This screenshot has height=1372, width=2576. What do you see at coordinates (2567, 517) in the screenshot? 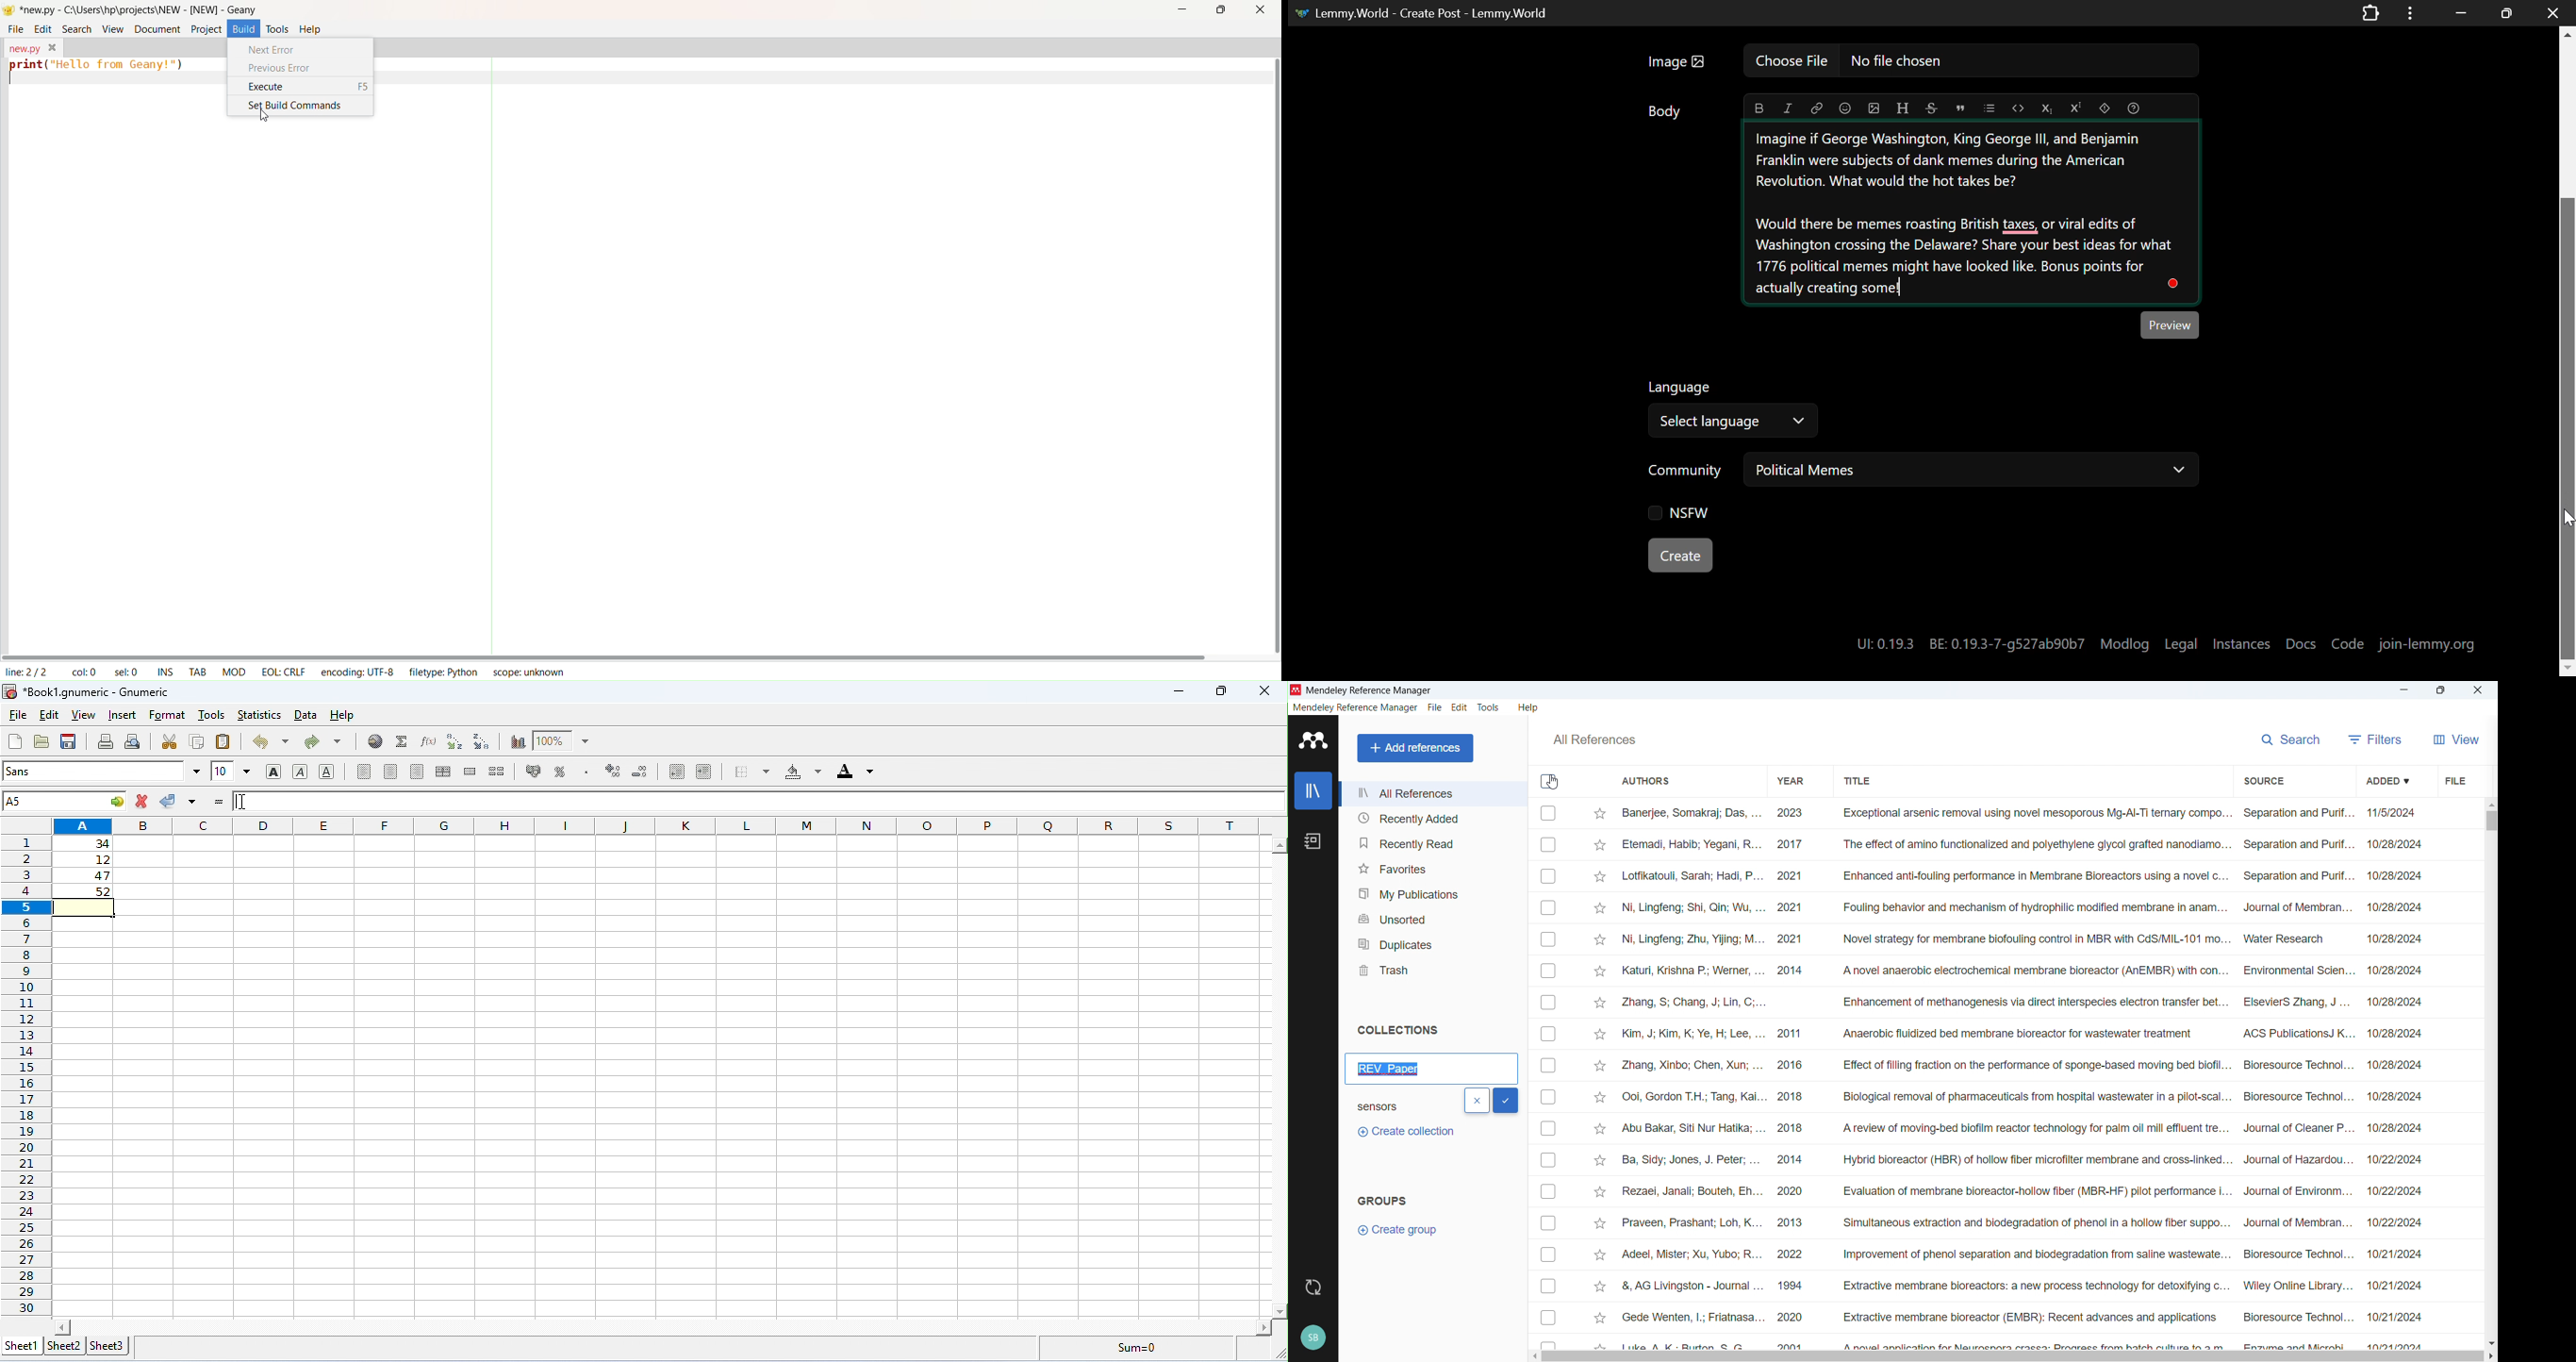
I see `DRAG_TO Cursor Position` at bounding box center [2567, 517].